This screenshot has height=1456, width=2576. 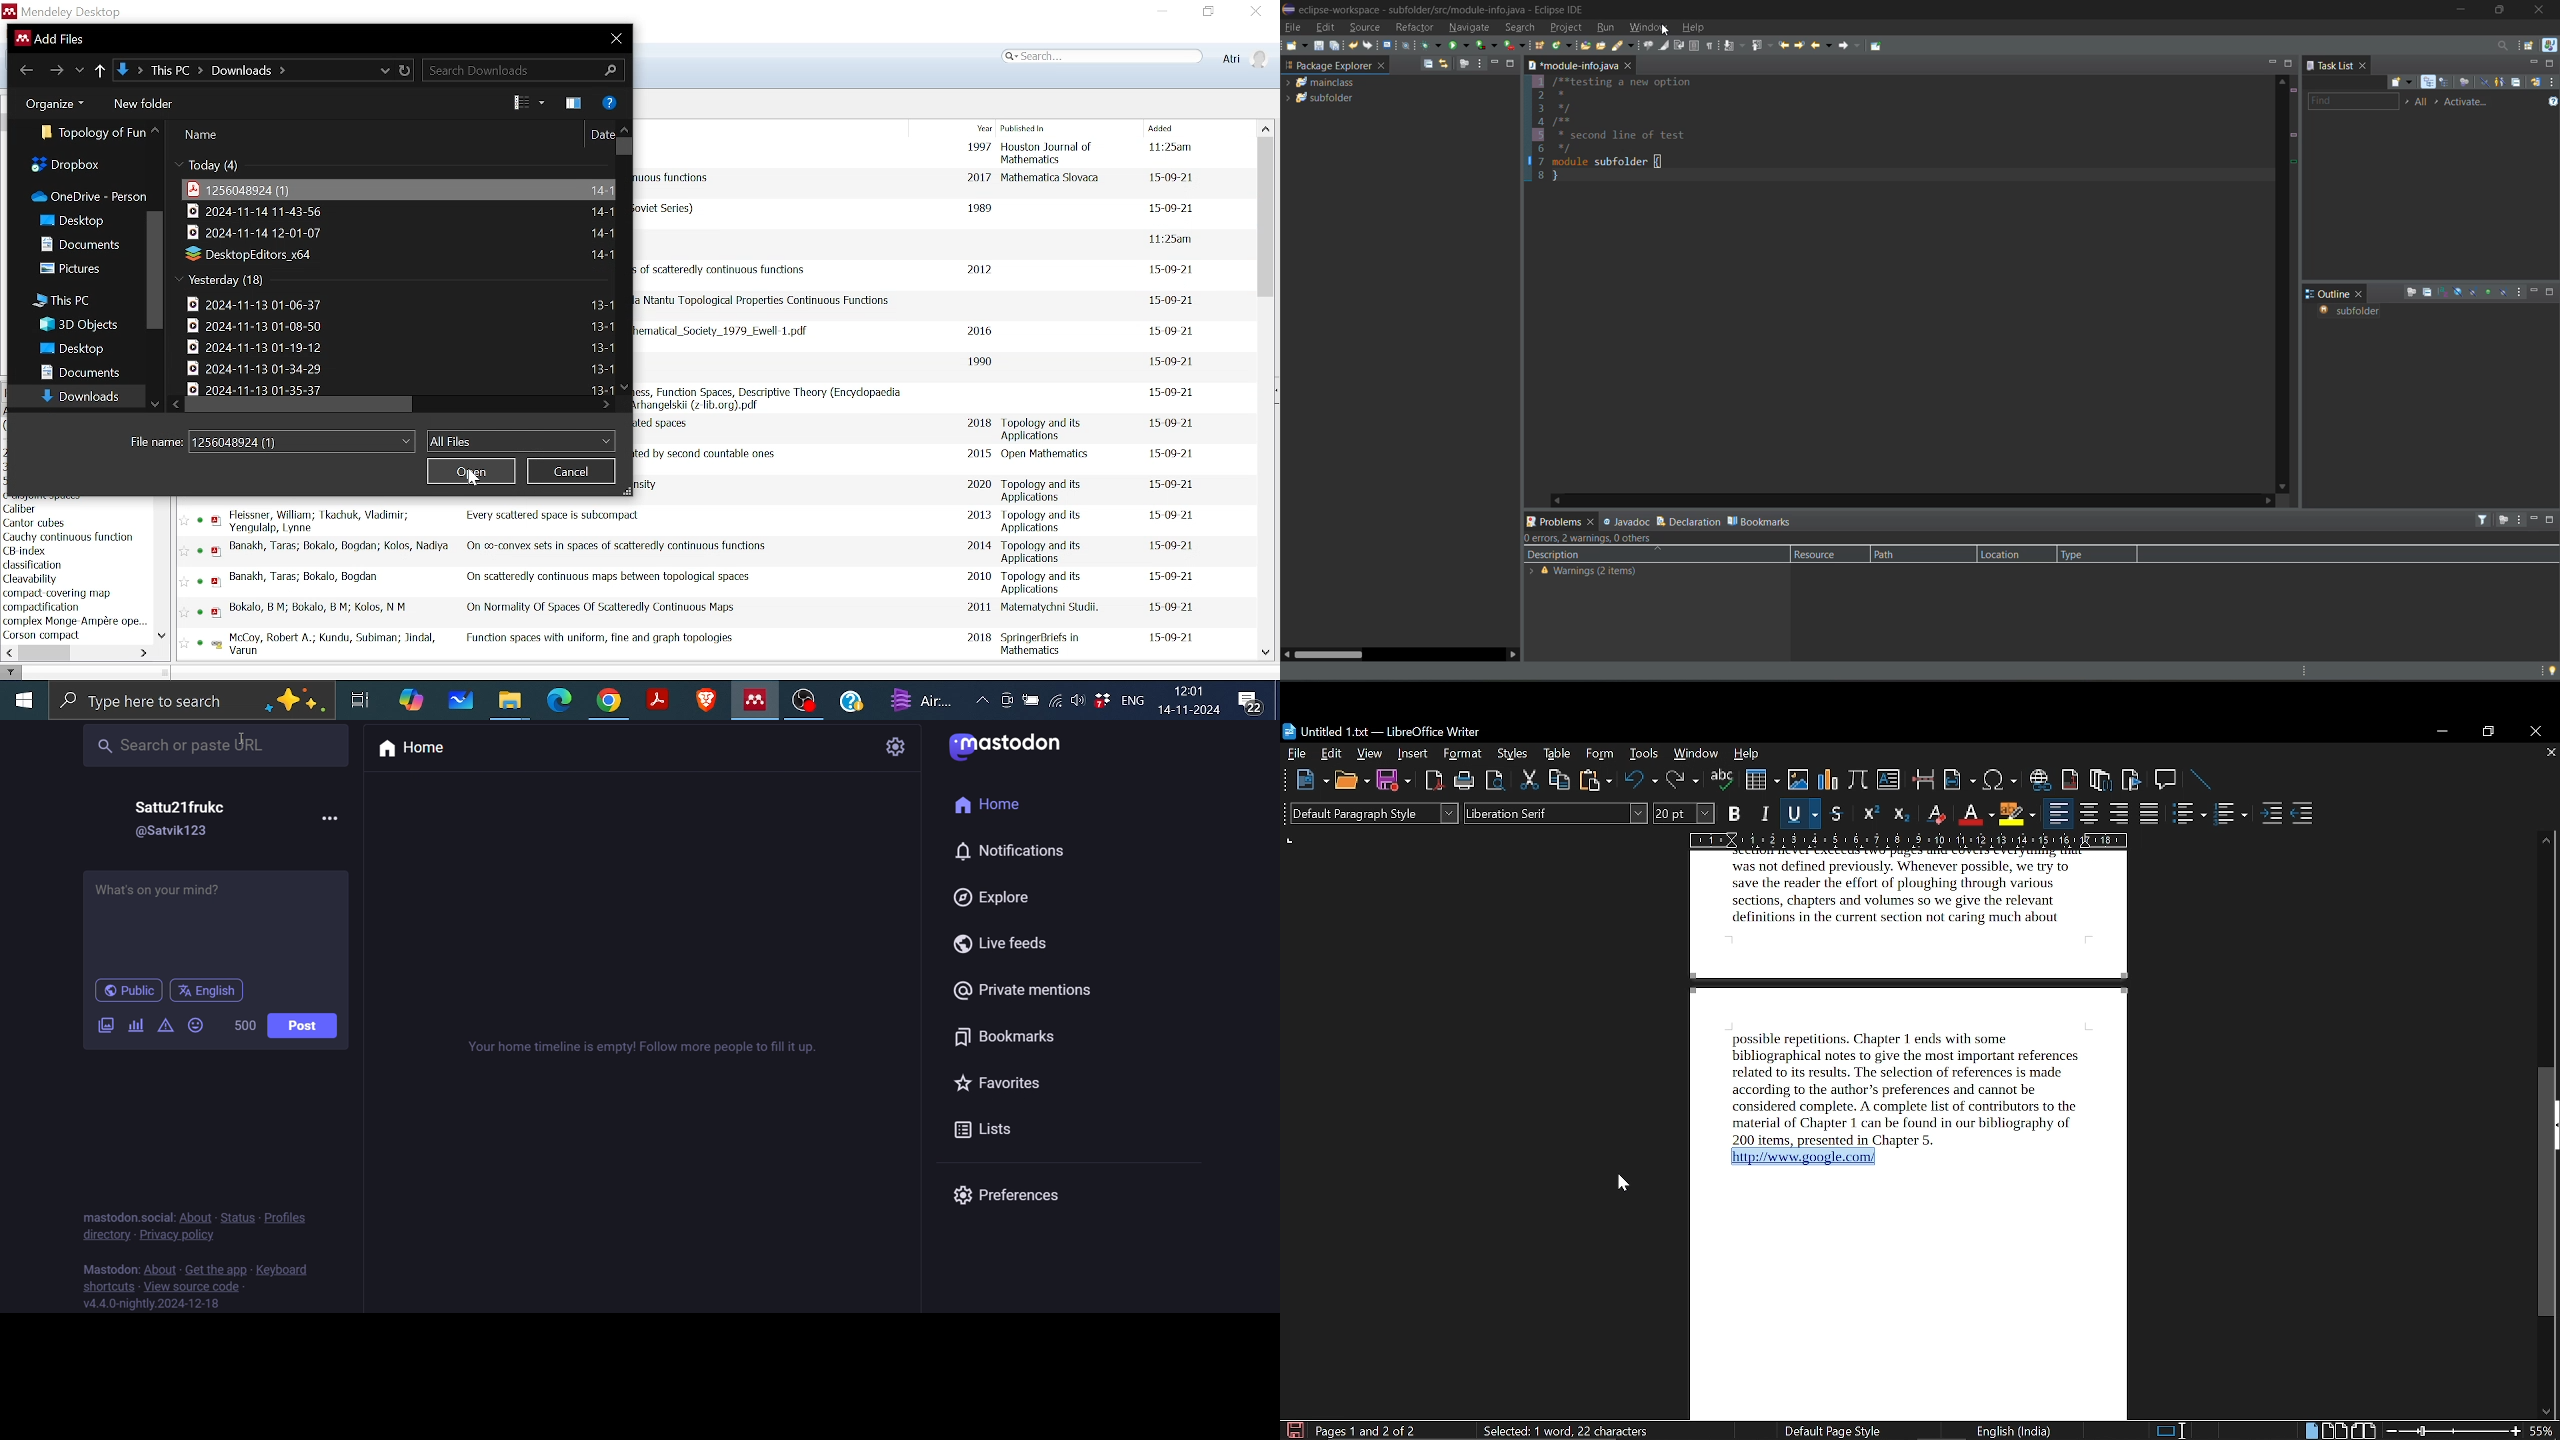 I want to click on subscript, so click(x=1904, y=814).